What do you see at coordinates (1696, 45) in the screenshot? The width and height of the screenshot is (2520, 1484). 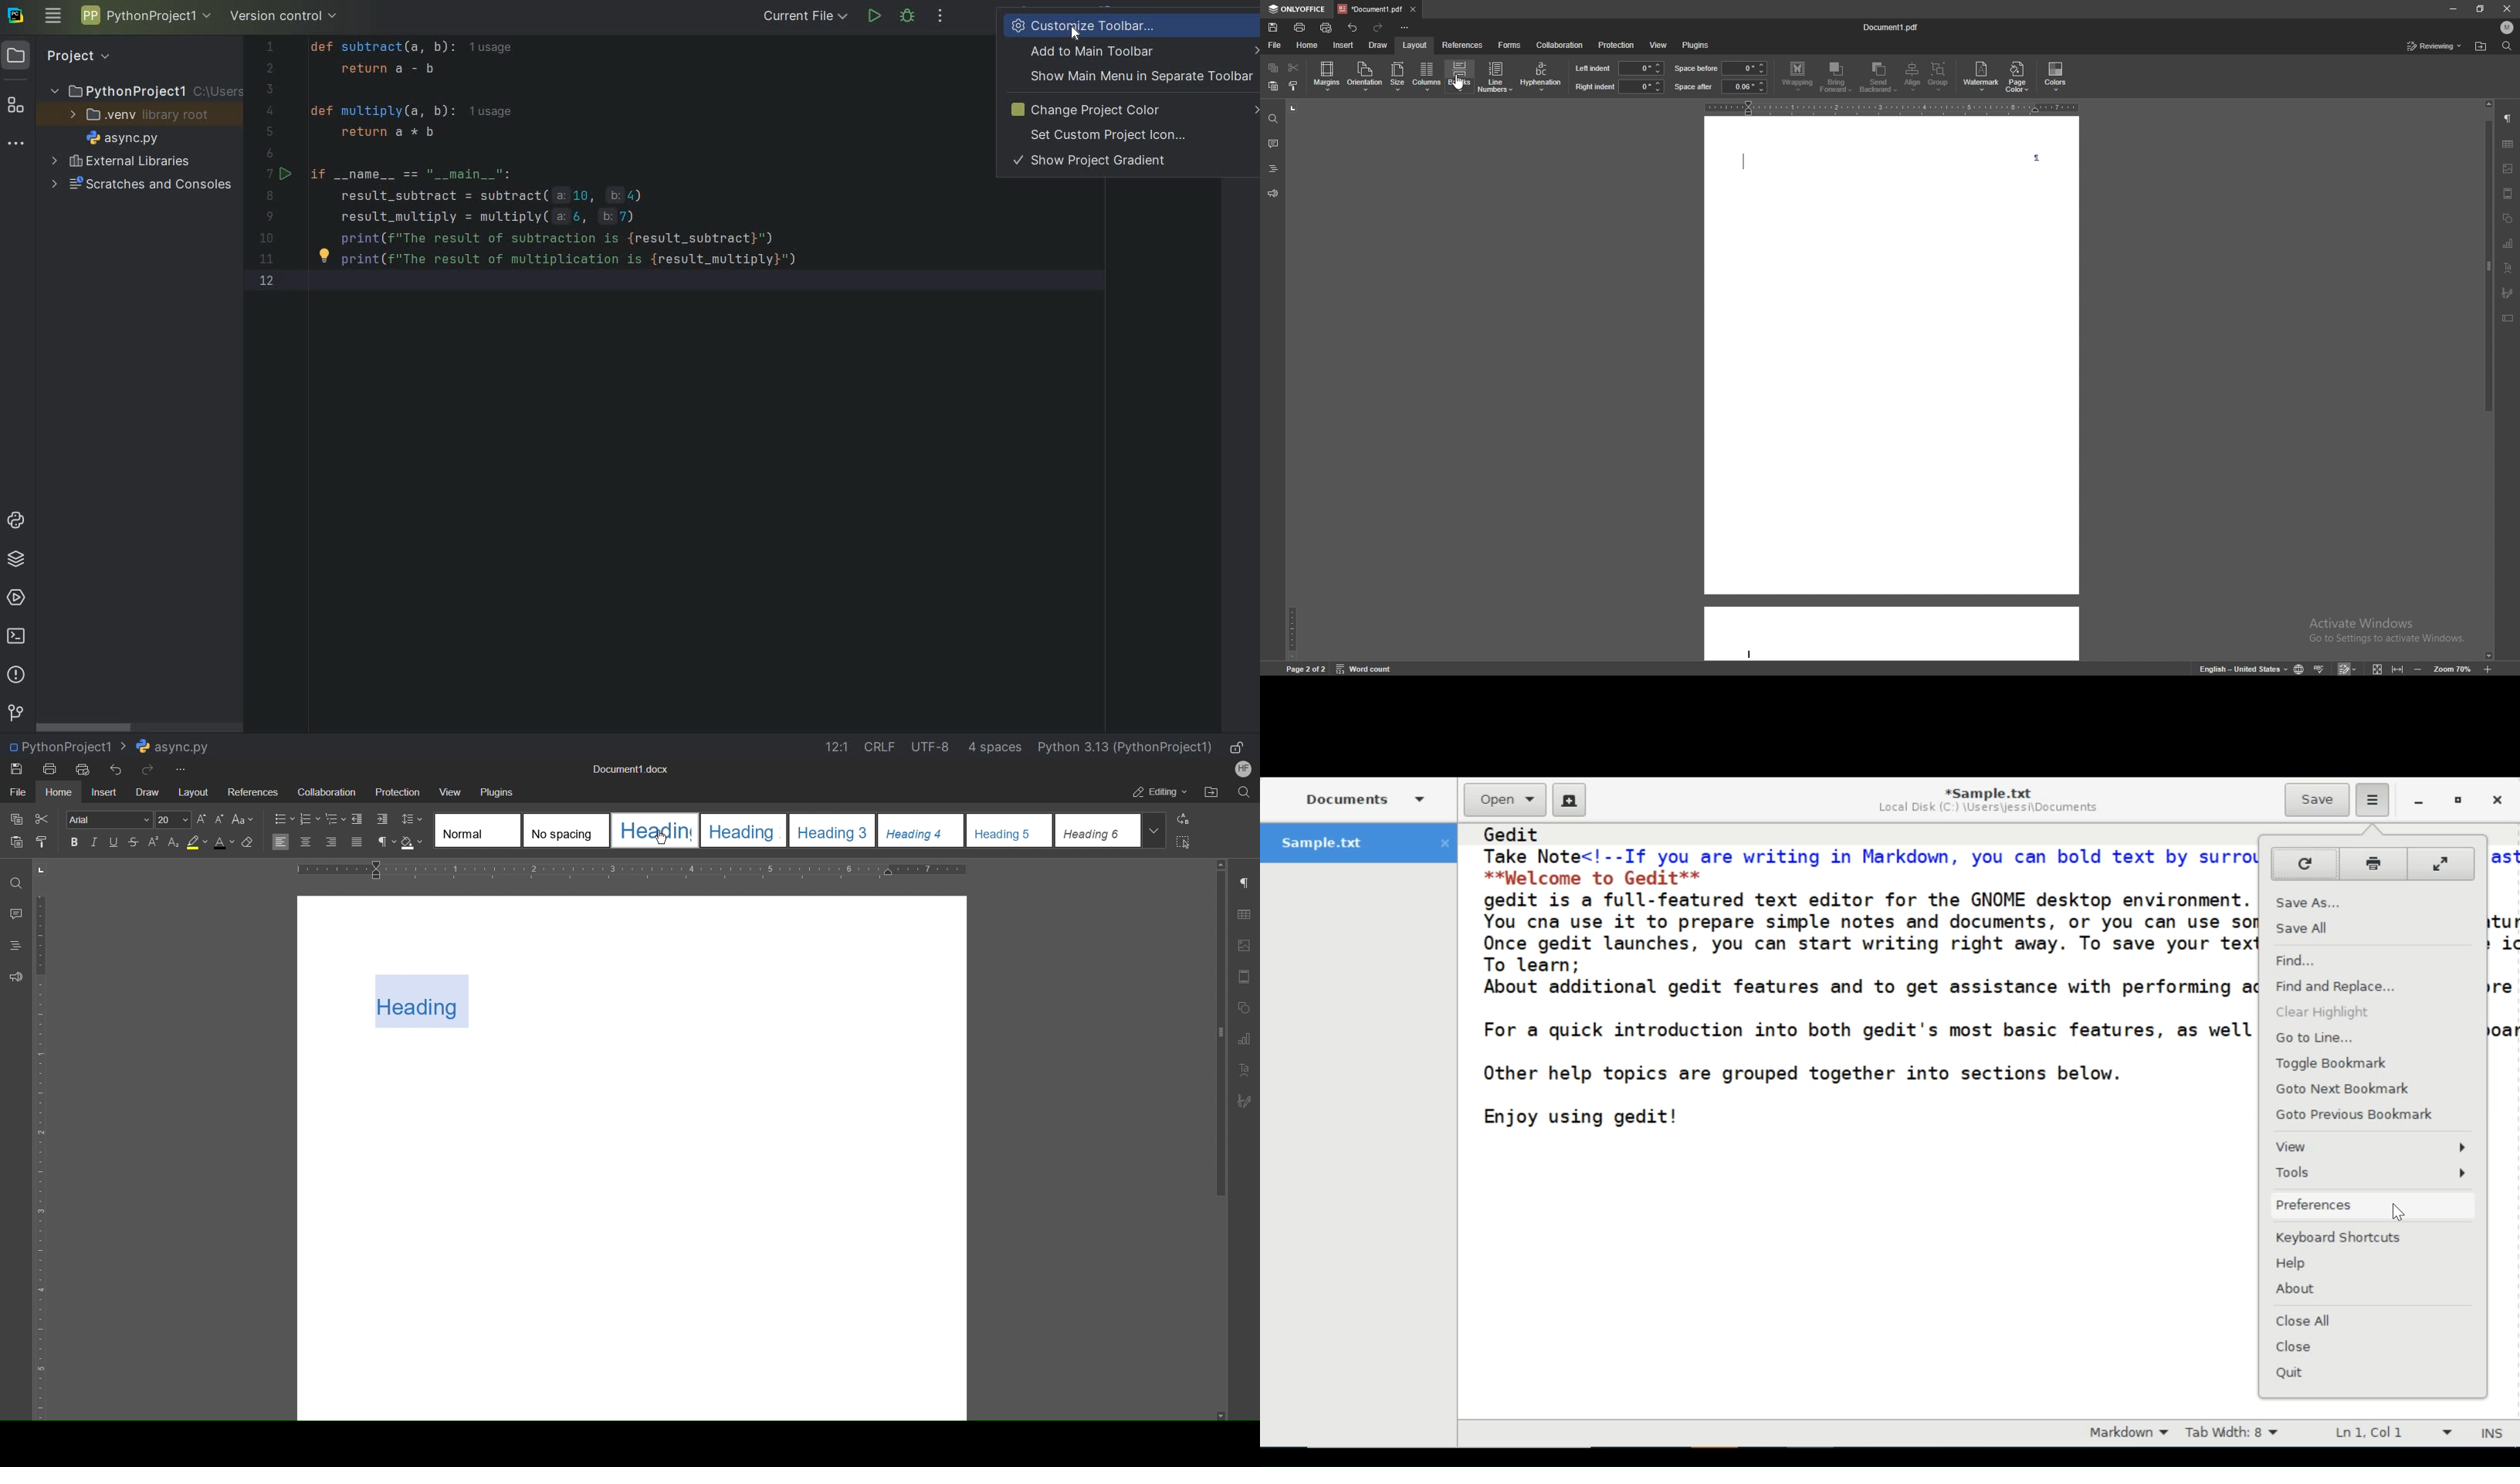 I see `plugins` at bounding box center [1696, 45].